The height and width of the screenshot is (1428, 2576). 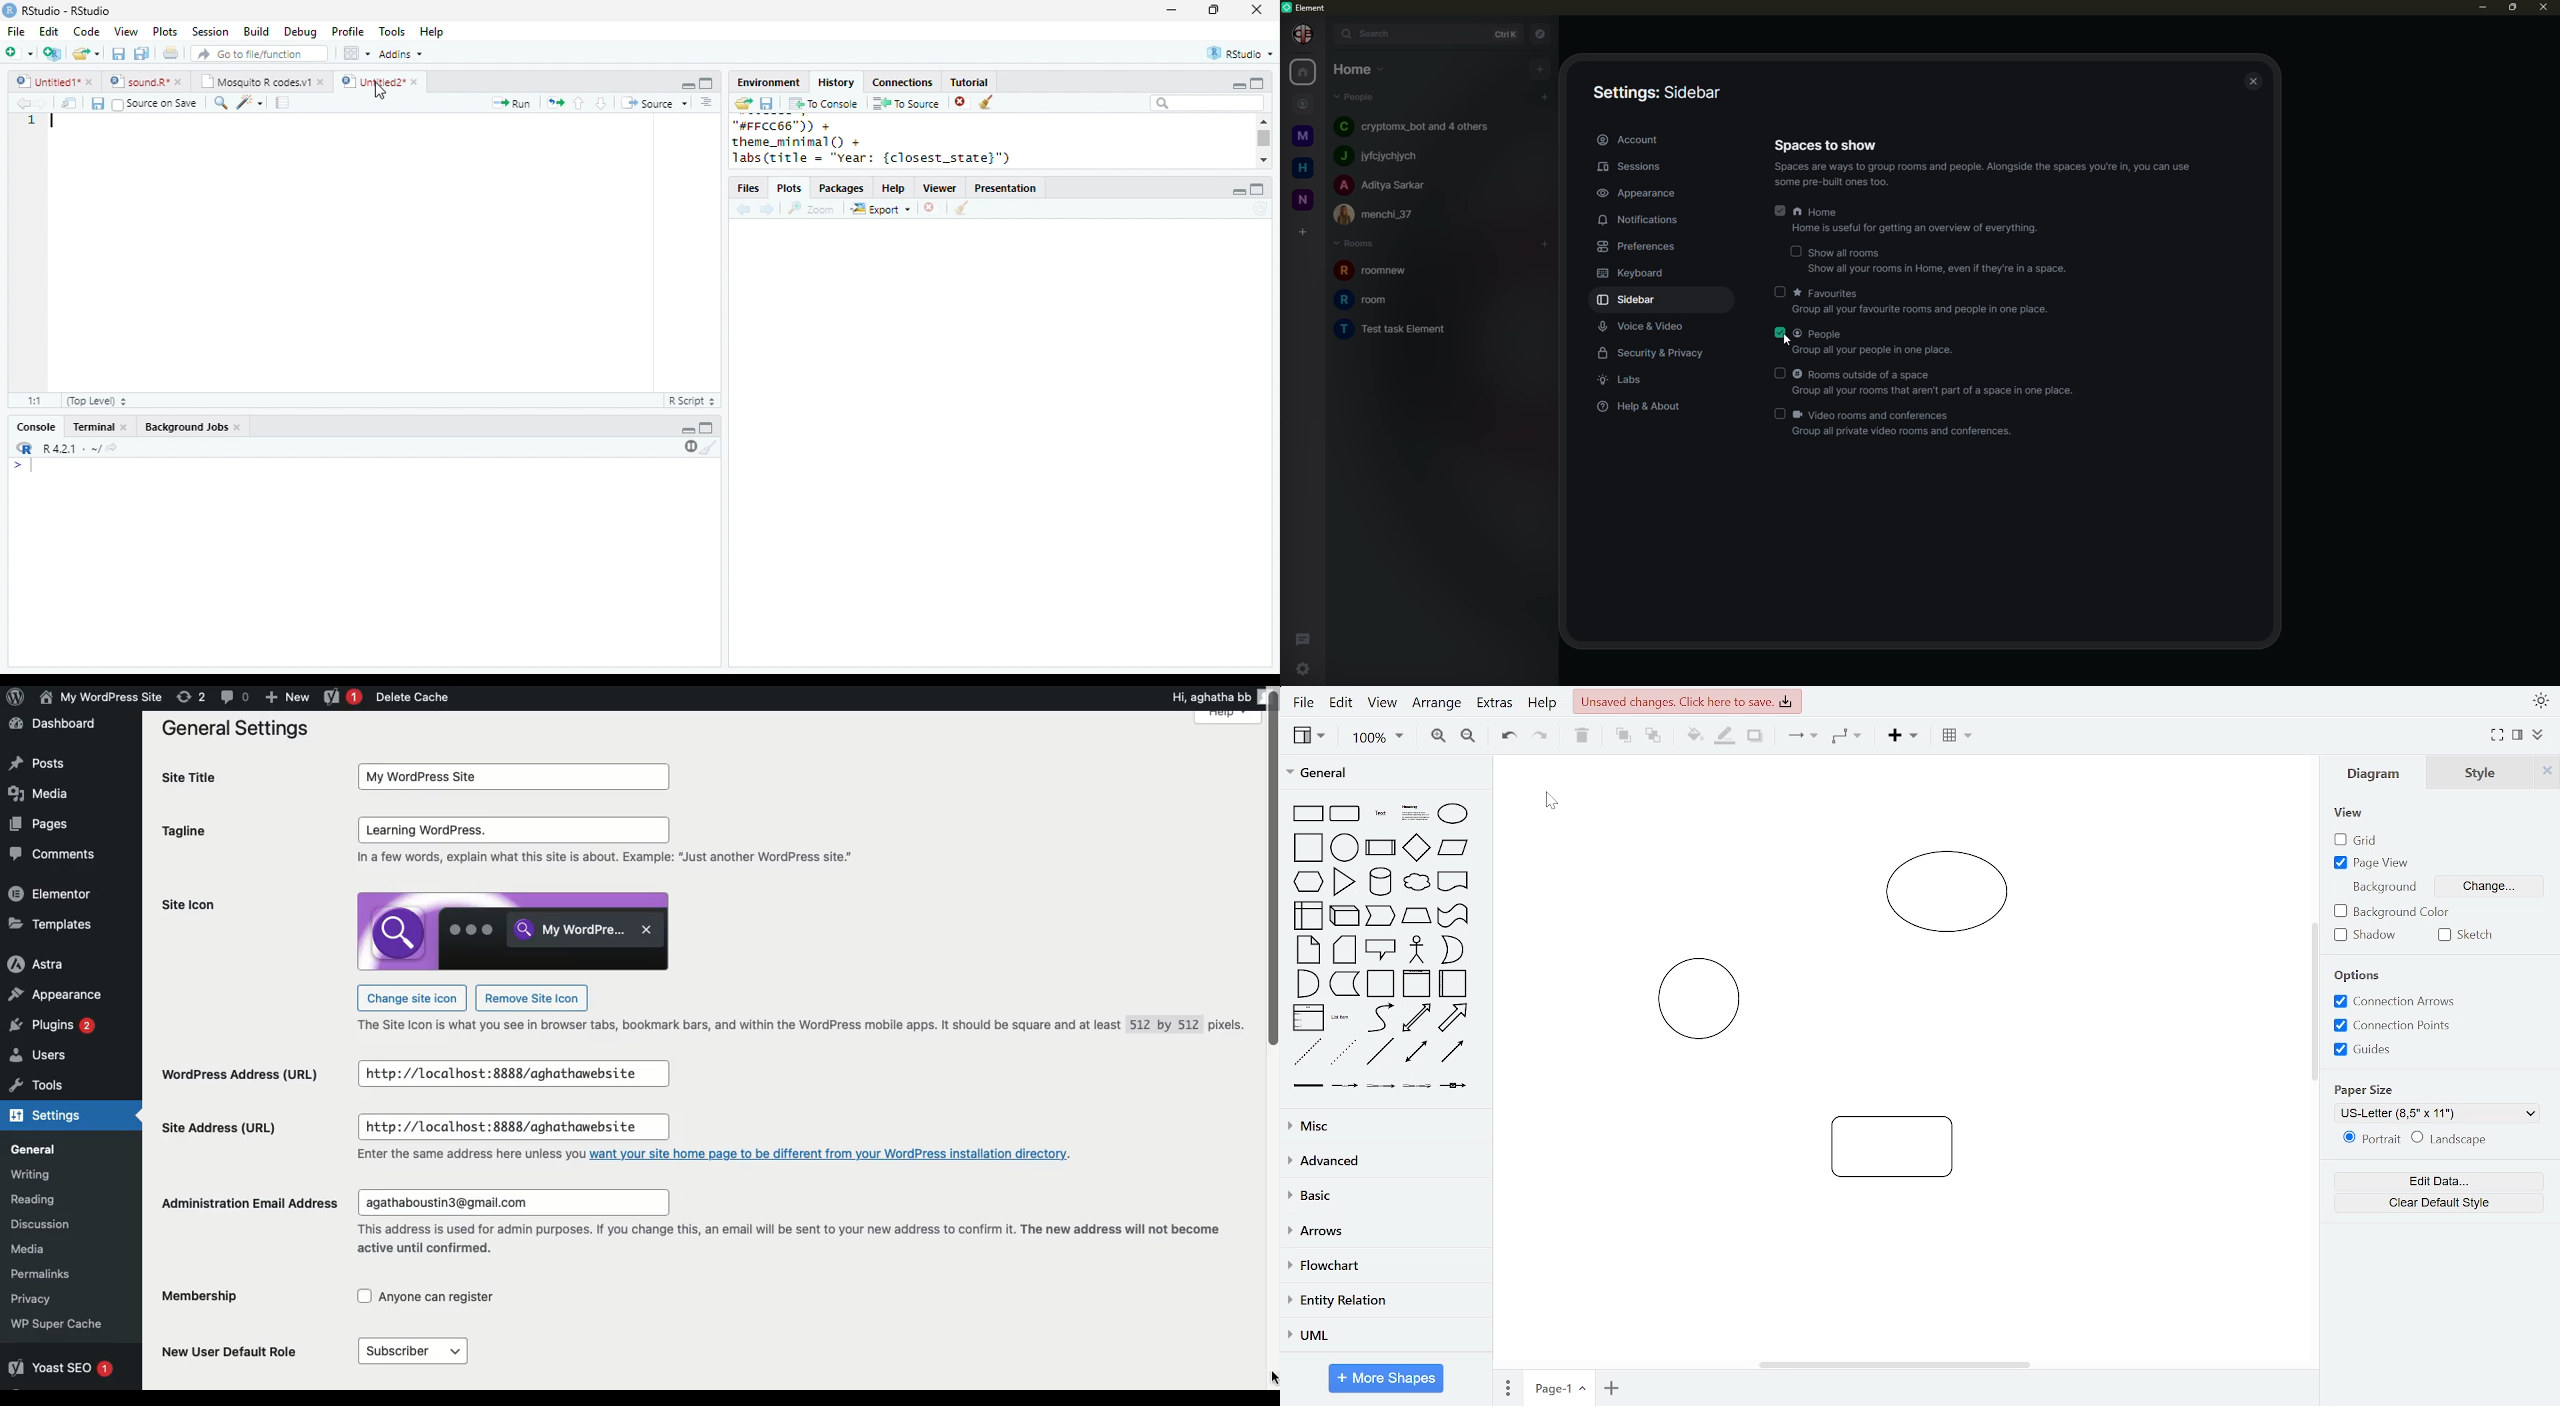 What do you see at coordinates (1382, 1300) in the screenshot?
I see `entity relation` at bounding box center [1382, 1300].